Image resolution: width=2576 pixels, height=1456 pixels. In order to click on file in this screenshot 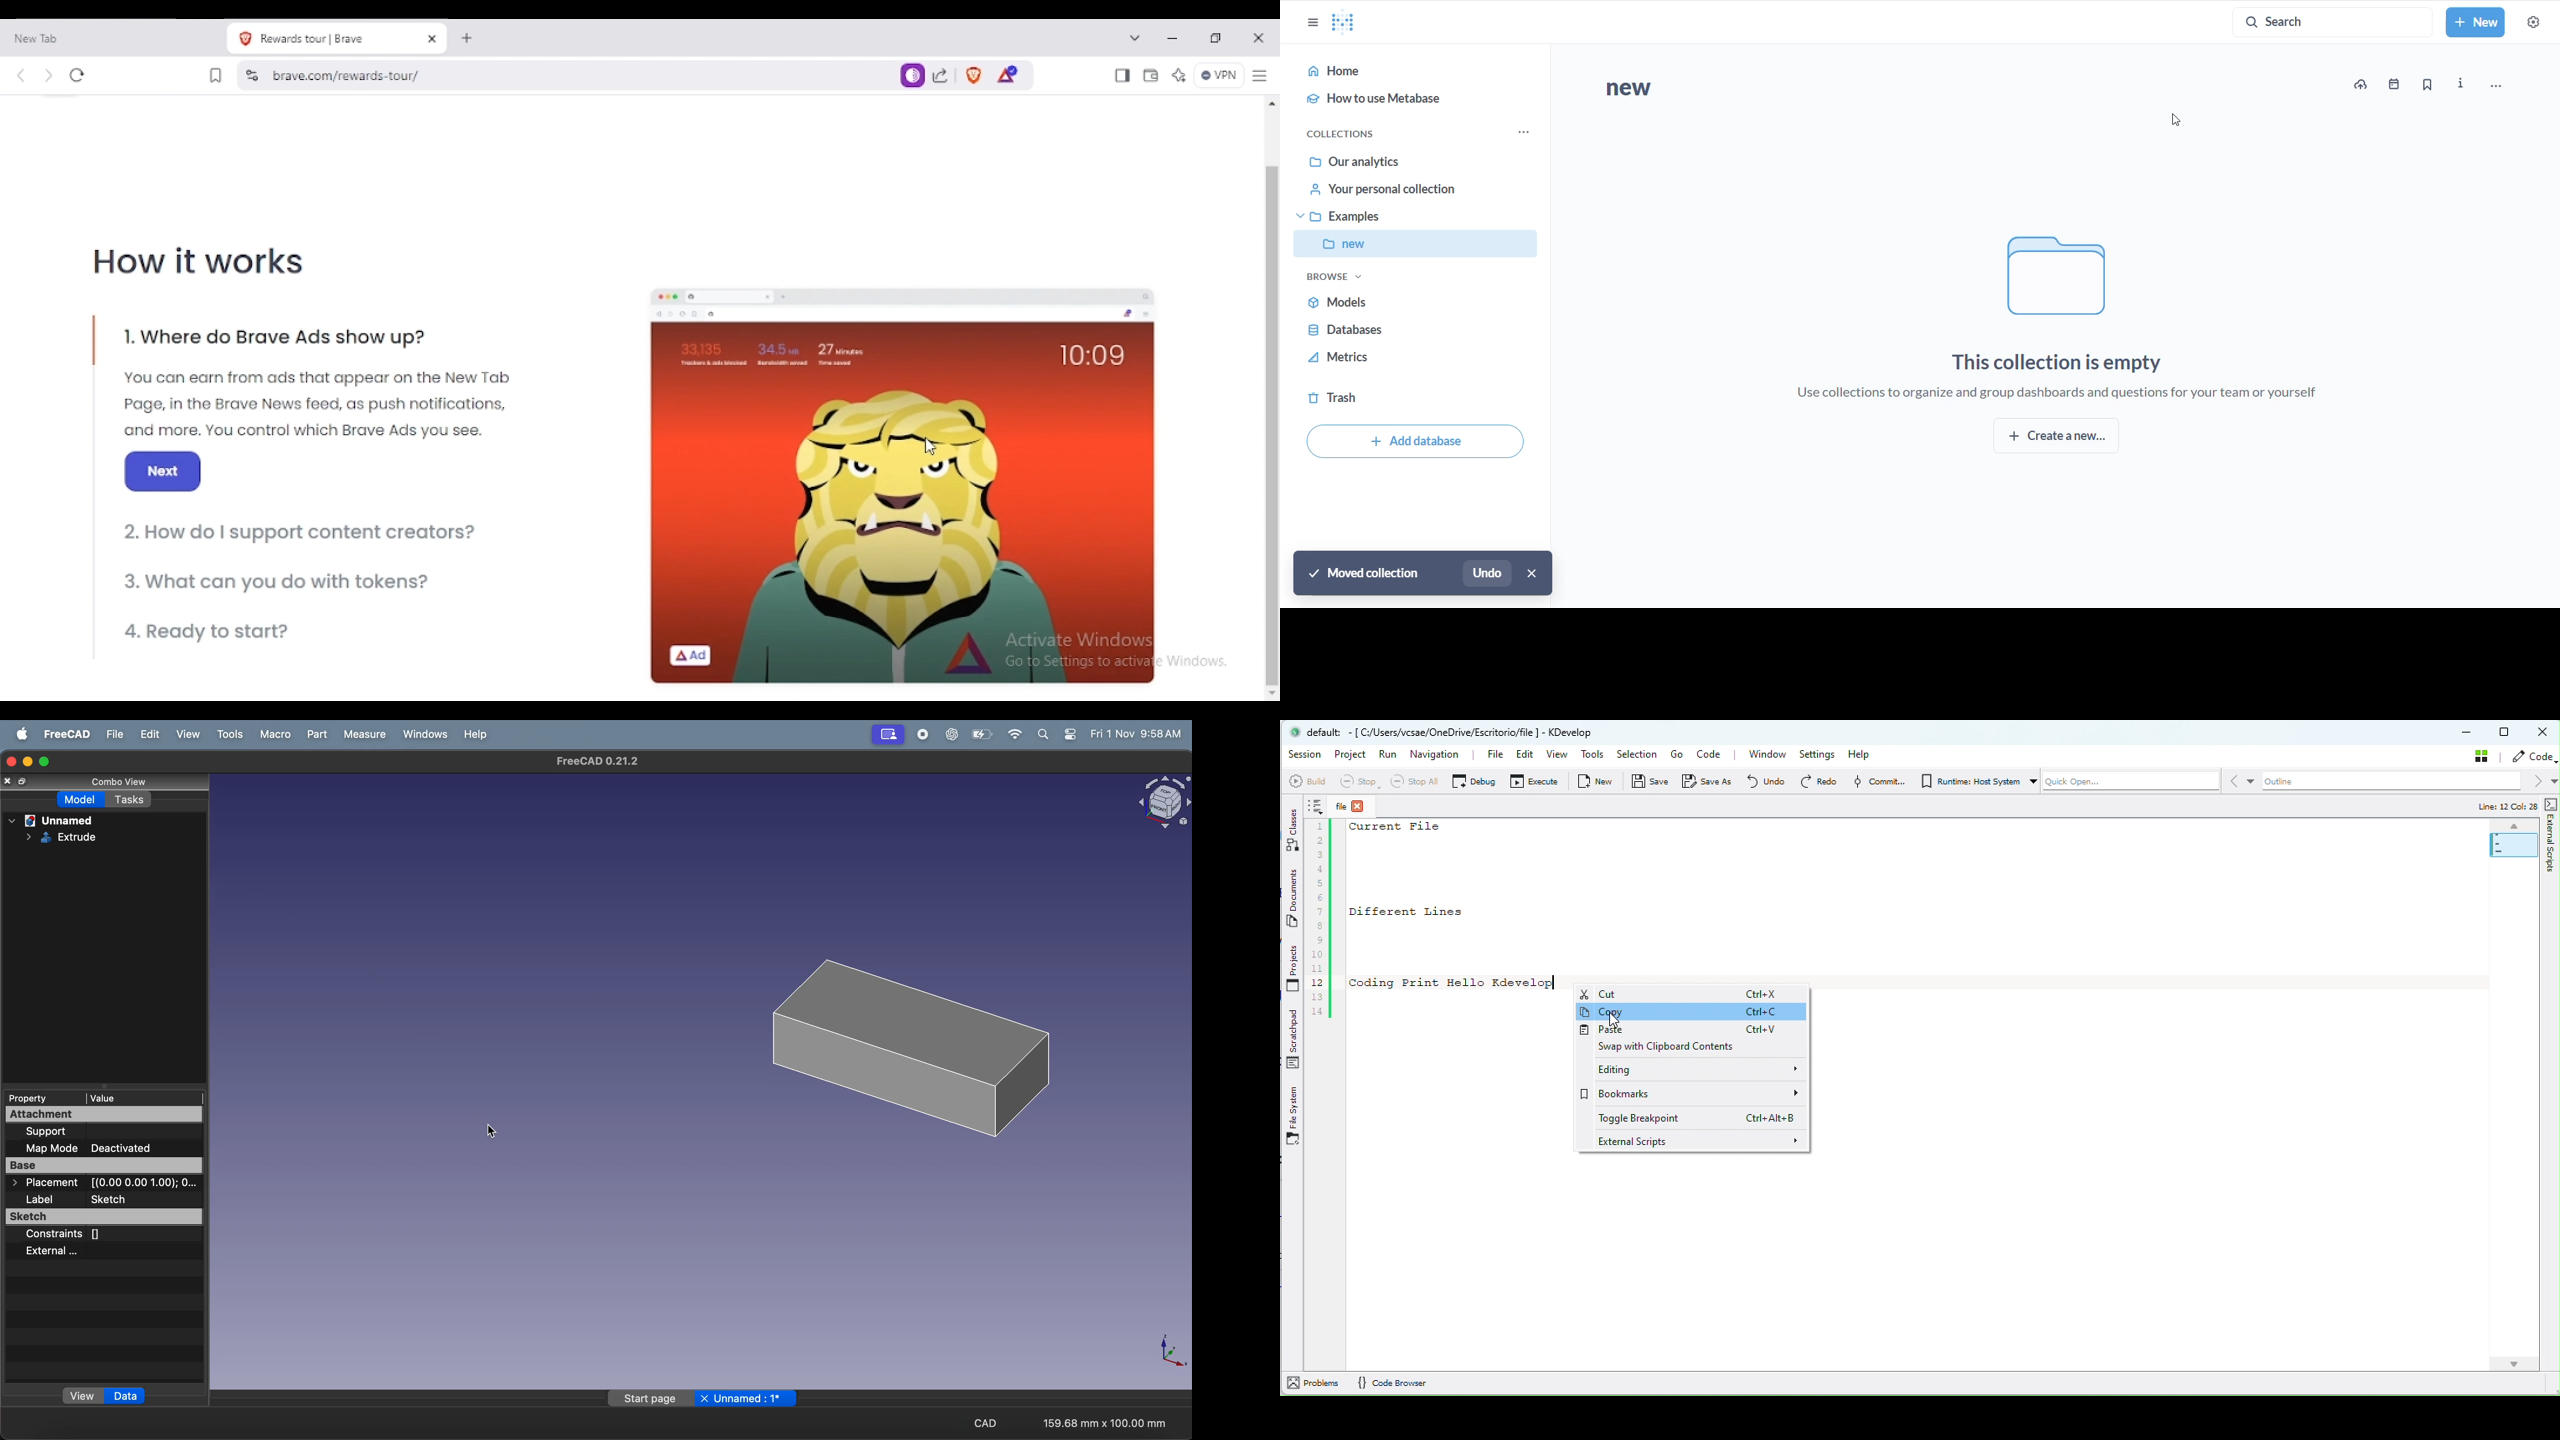, I will do `click(110, 733)`.